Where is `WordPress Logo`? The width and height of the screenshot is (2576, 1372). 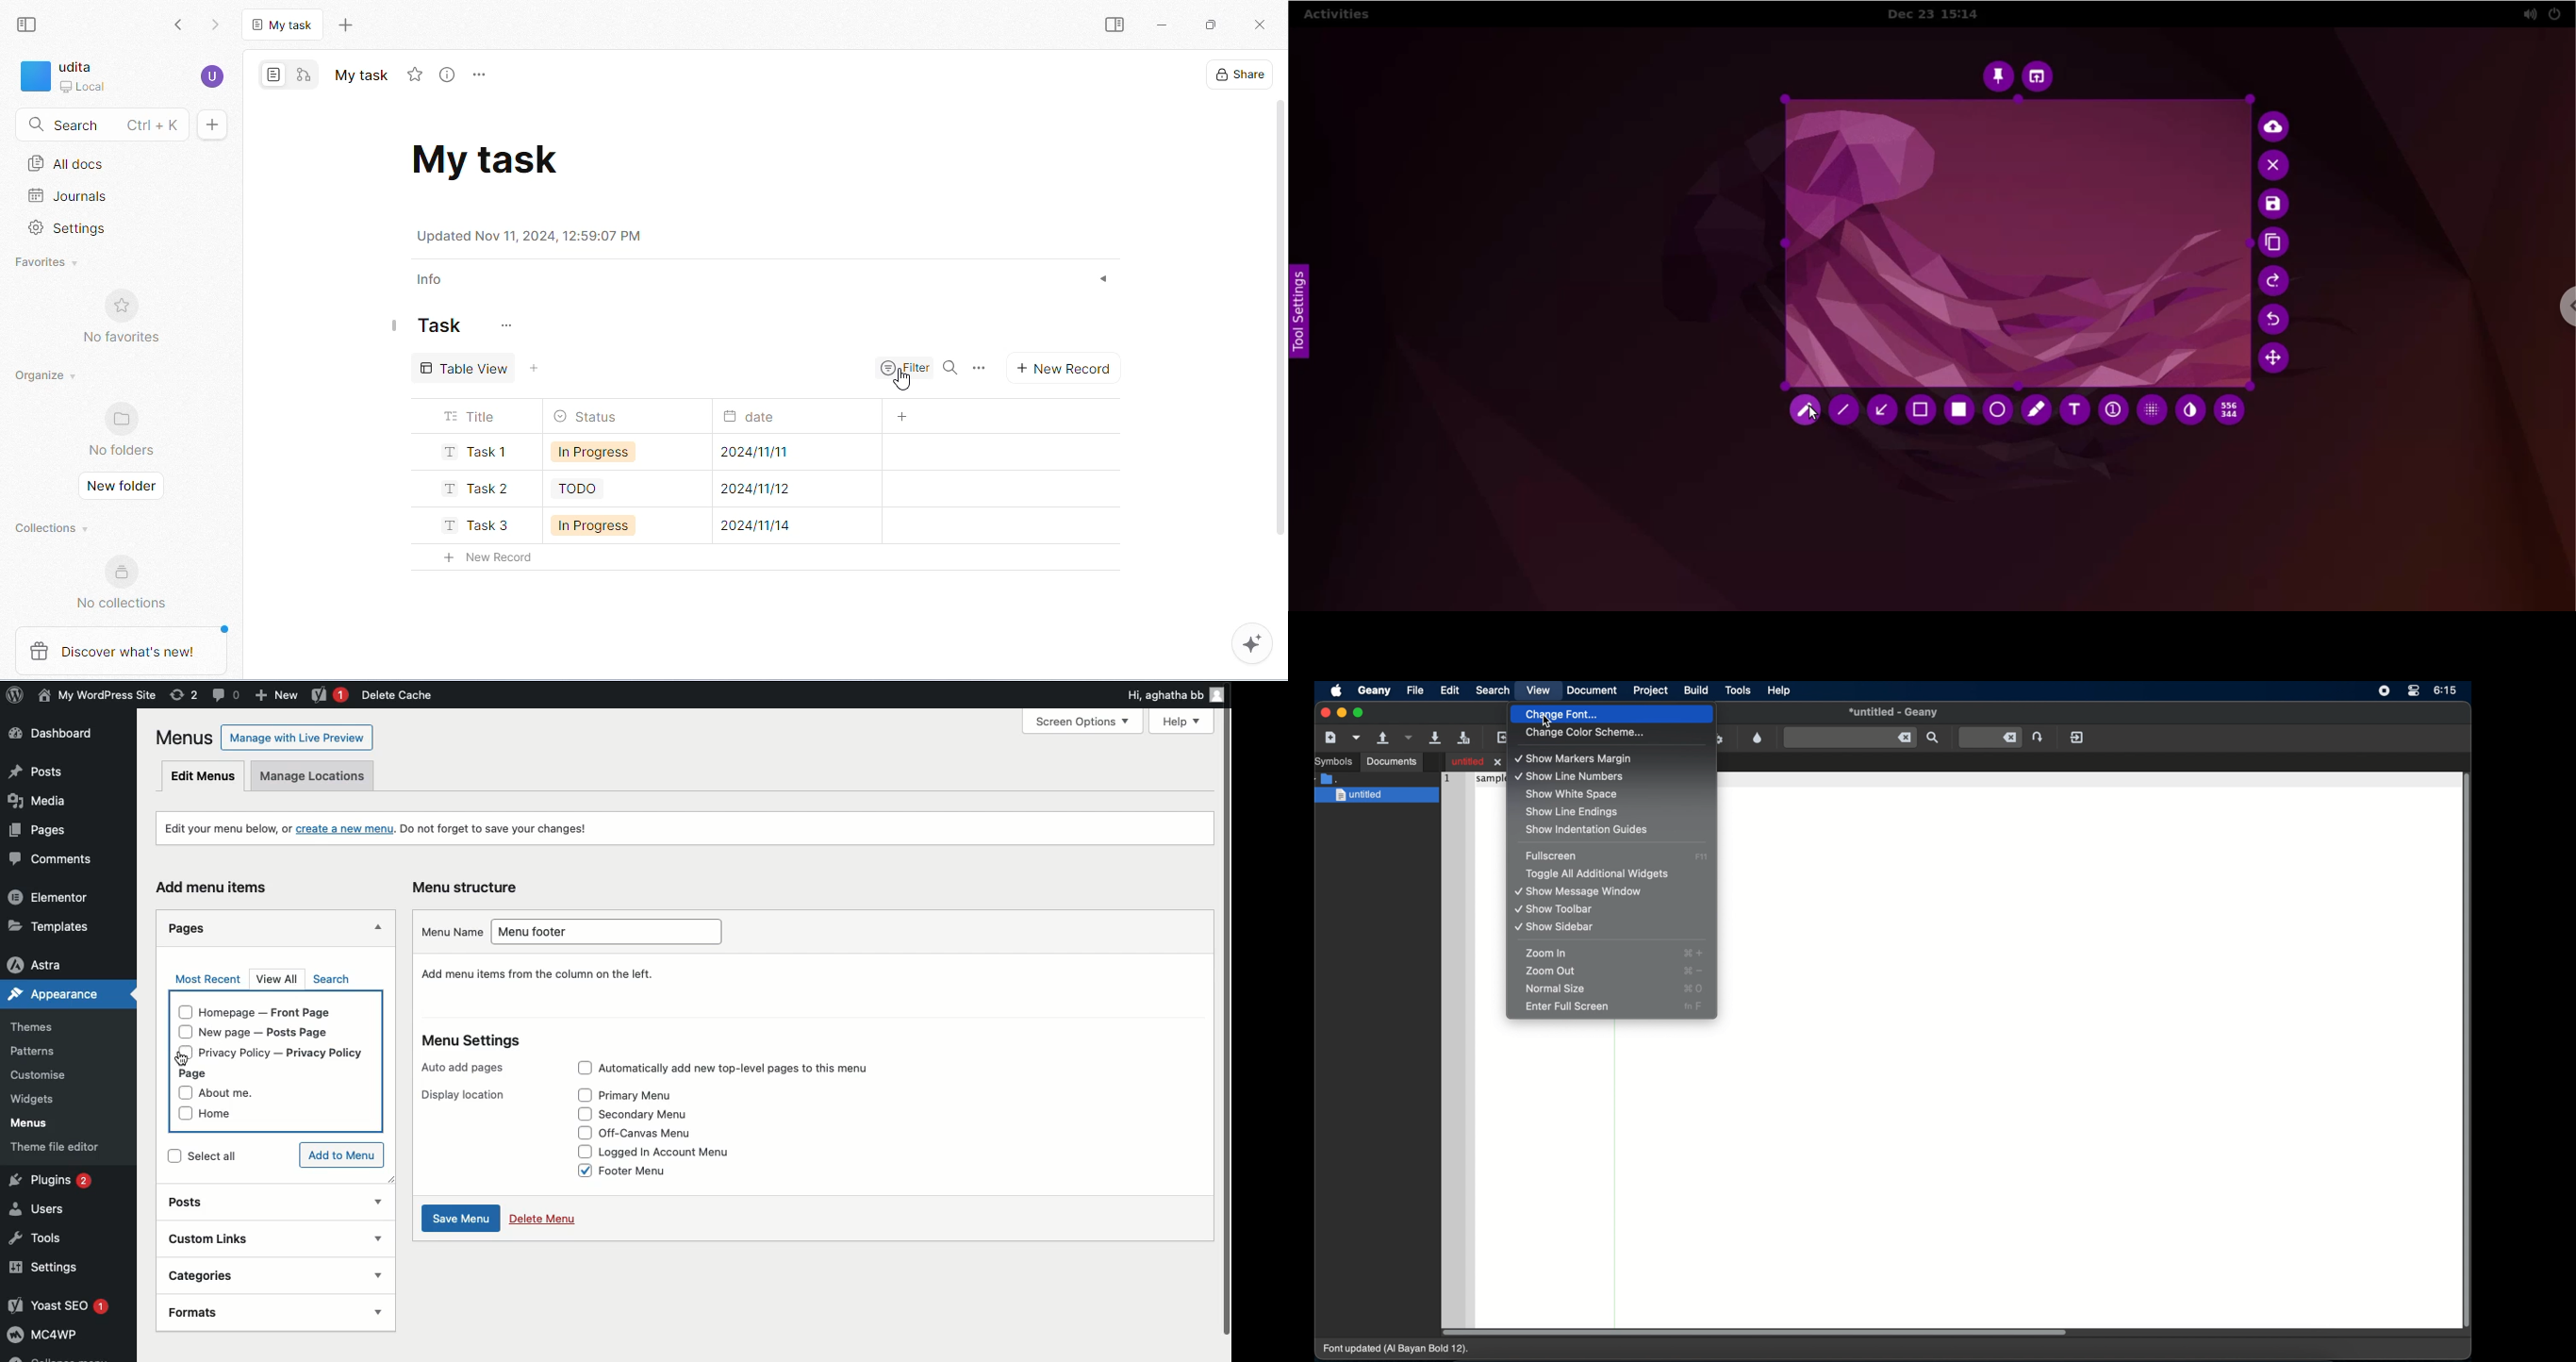
WordPress Logo is located at coordinates (15, 695).